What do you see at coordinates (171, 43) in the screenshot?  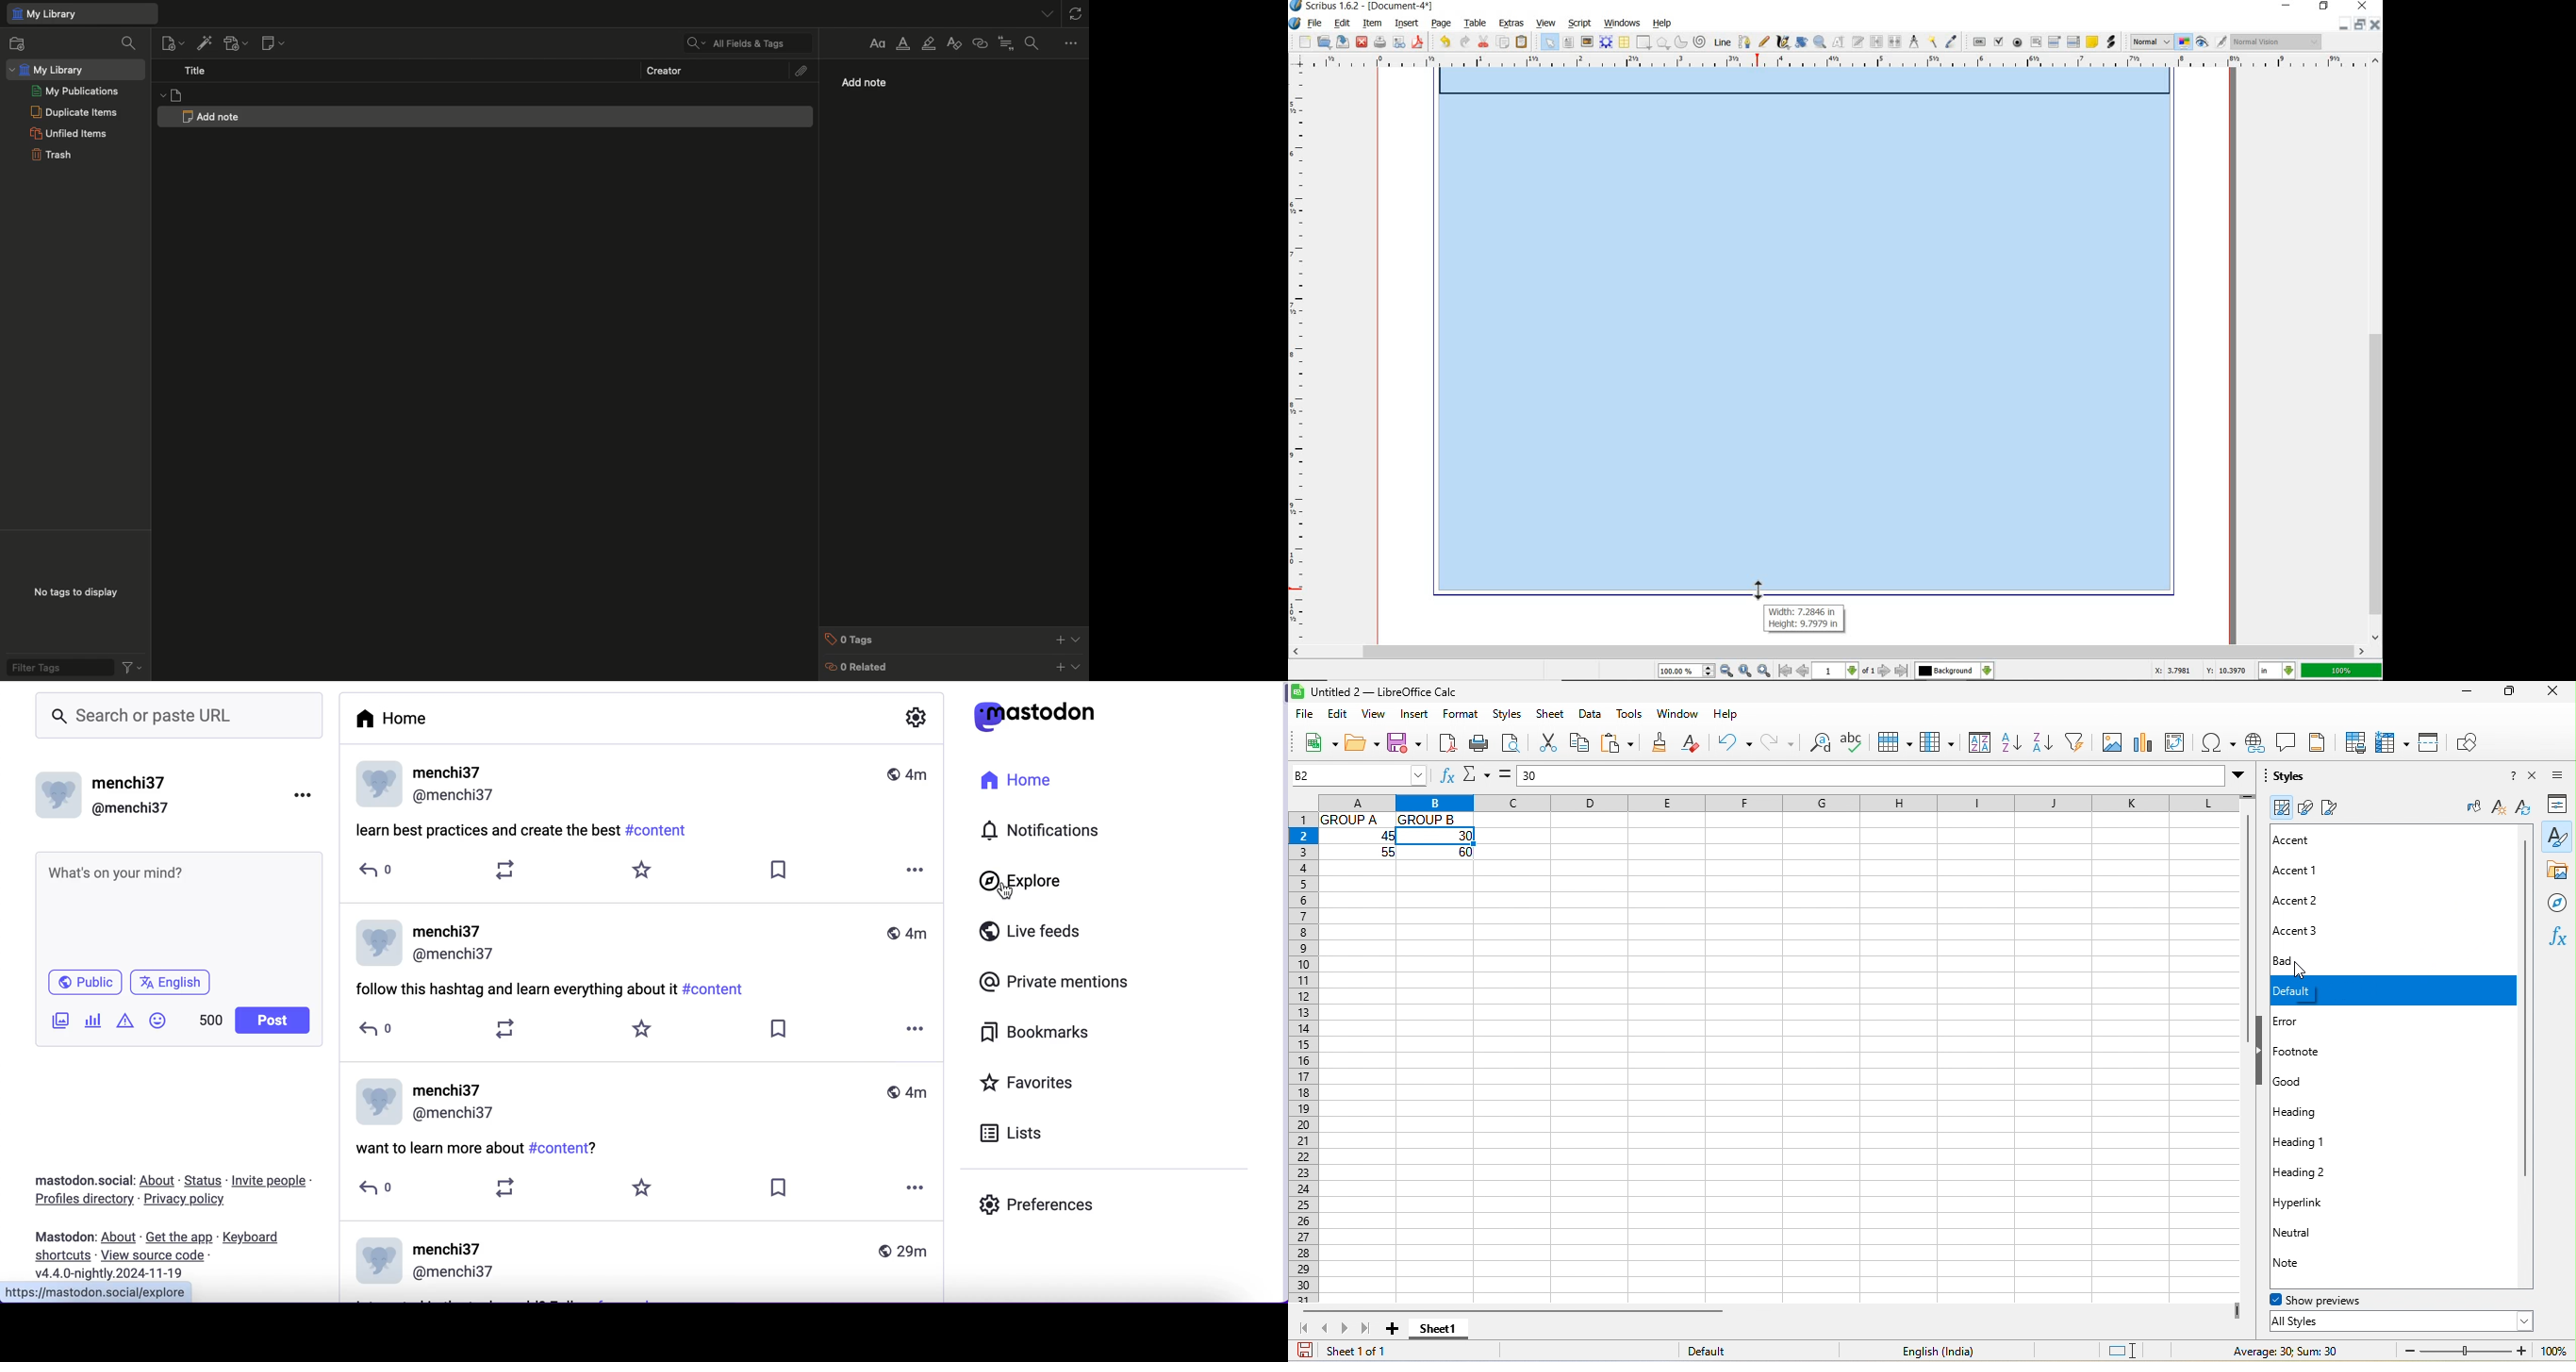 I see `New item` at bounding box center [171, 43].